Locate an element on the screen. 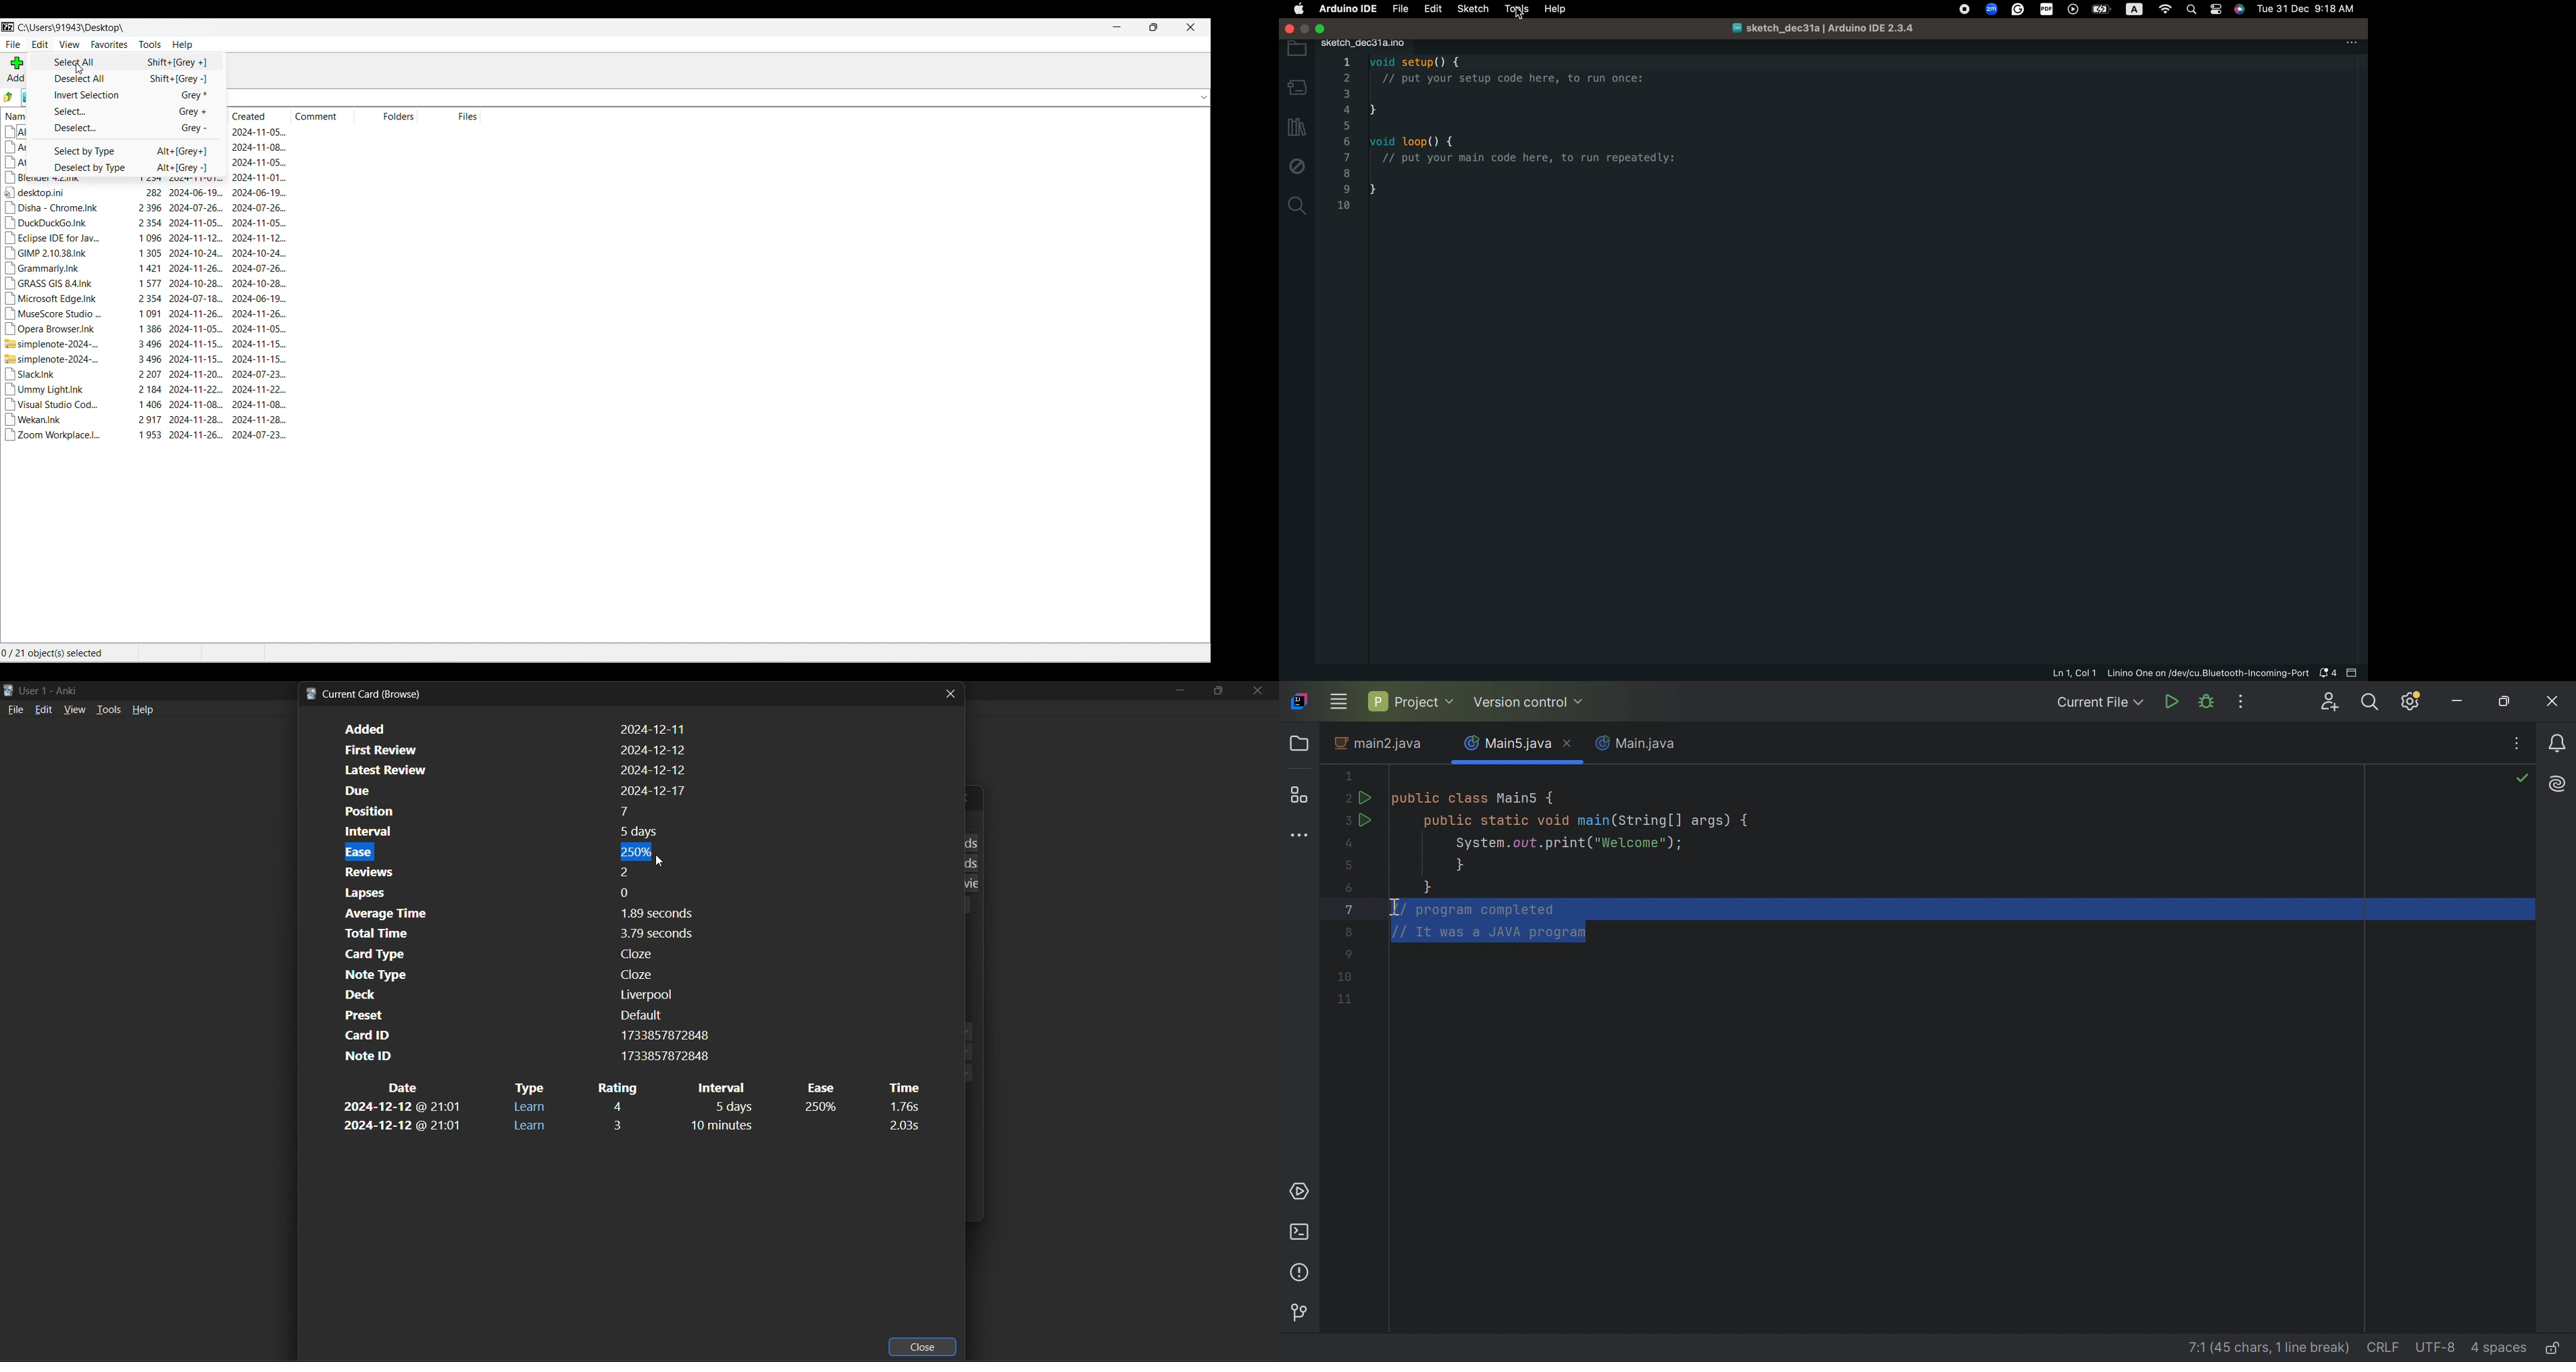  code is located at coordinates (1512, 135).